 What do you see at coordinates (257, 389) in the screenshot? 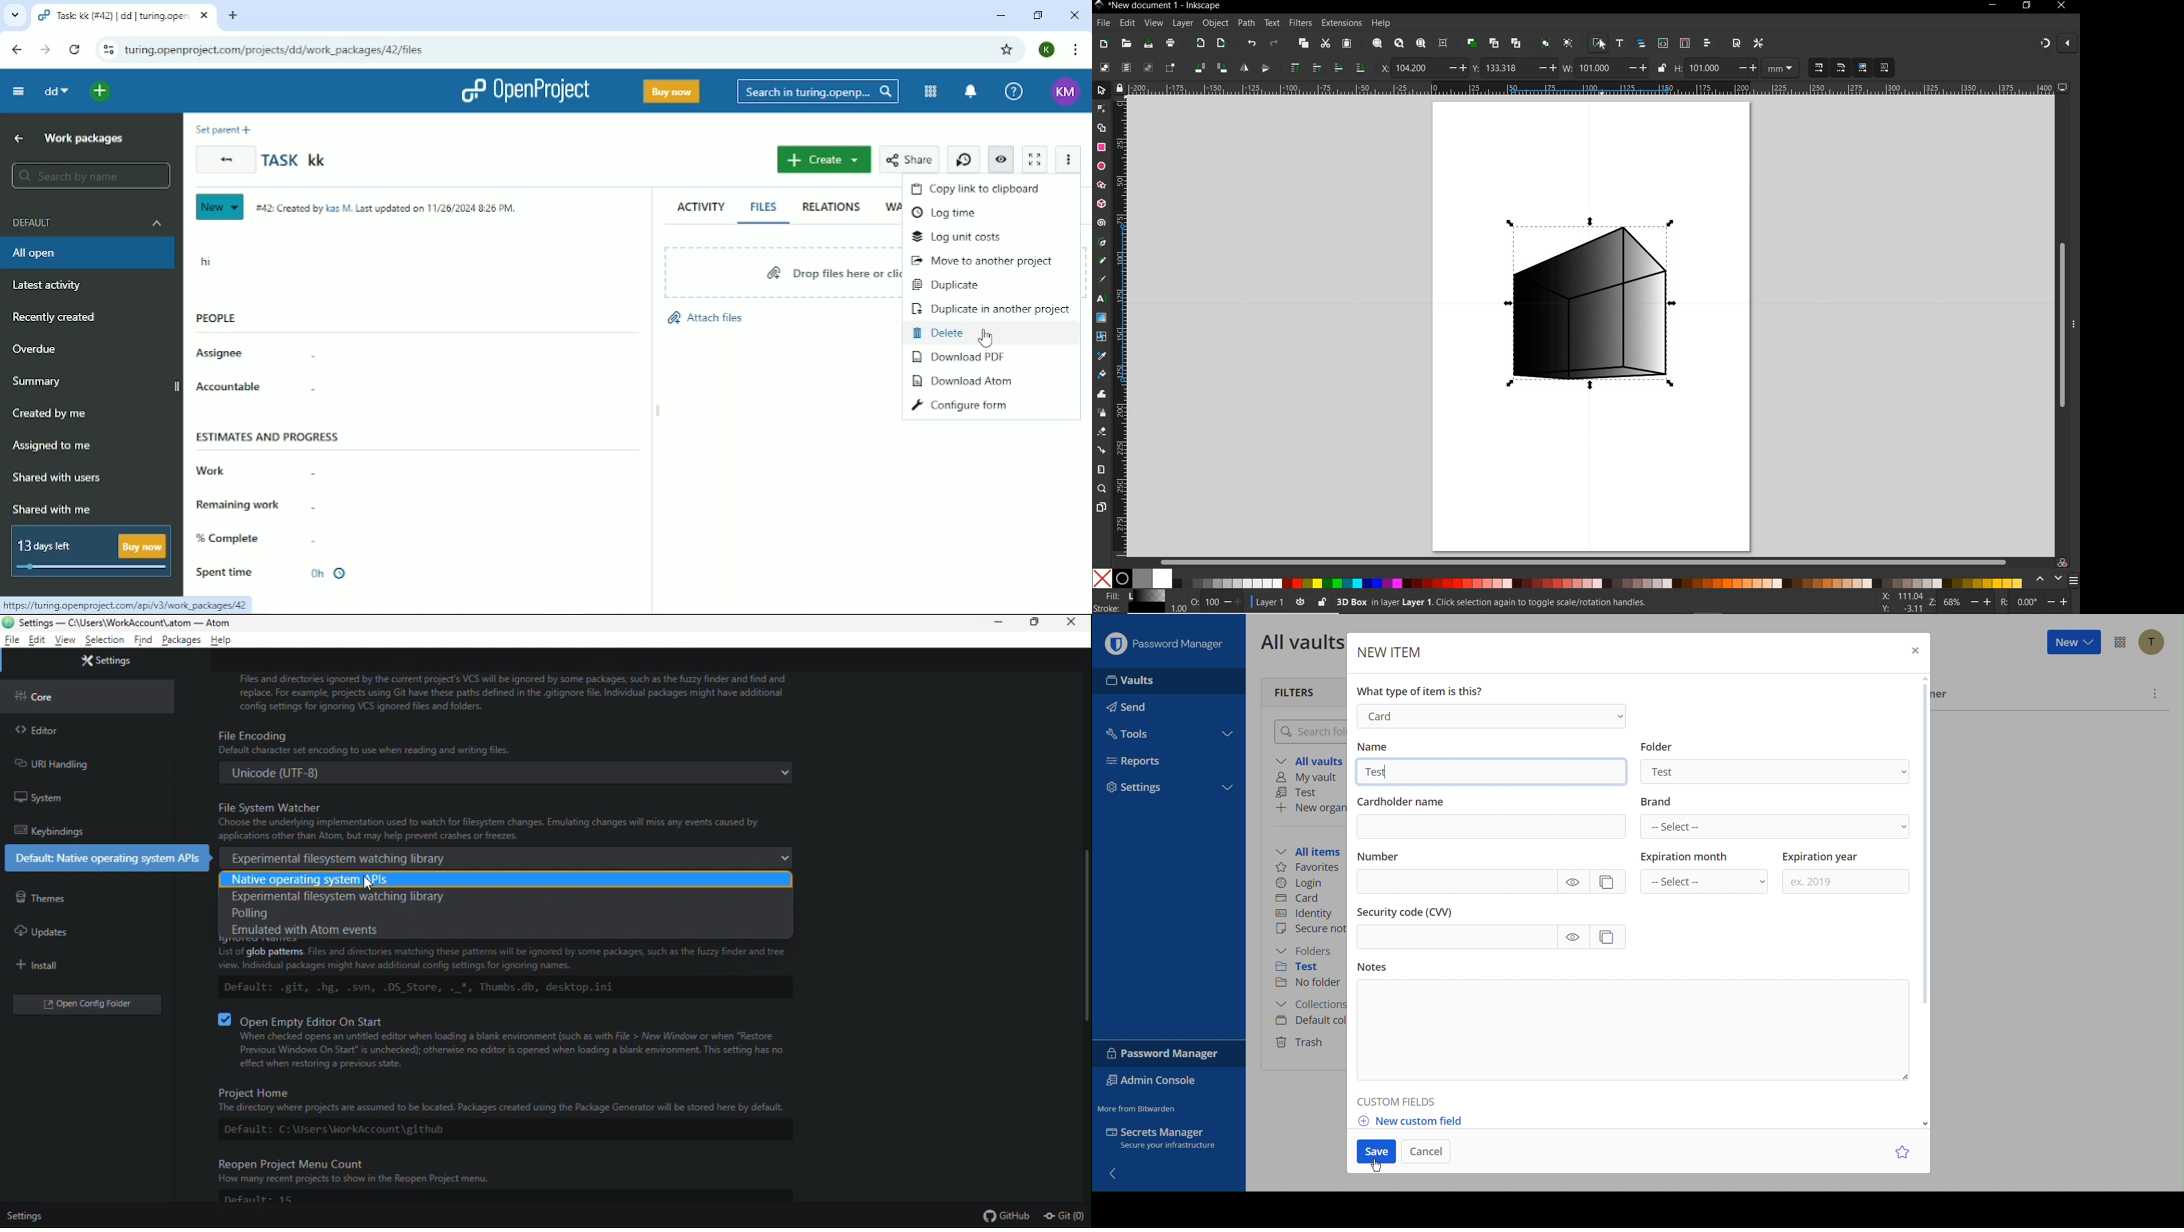
I see `Accountable` at bounding box center [257, 389].